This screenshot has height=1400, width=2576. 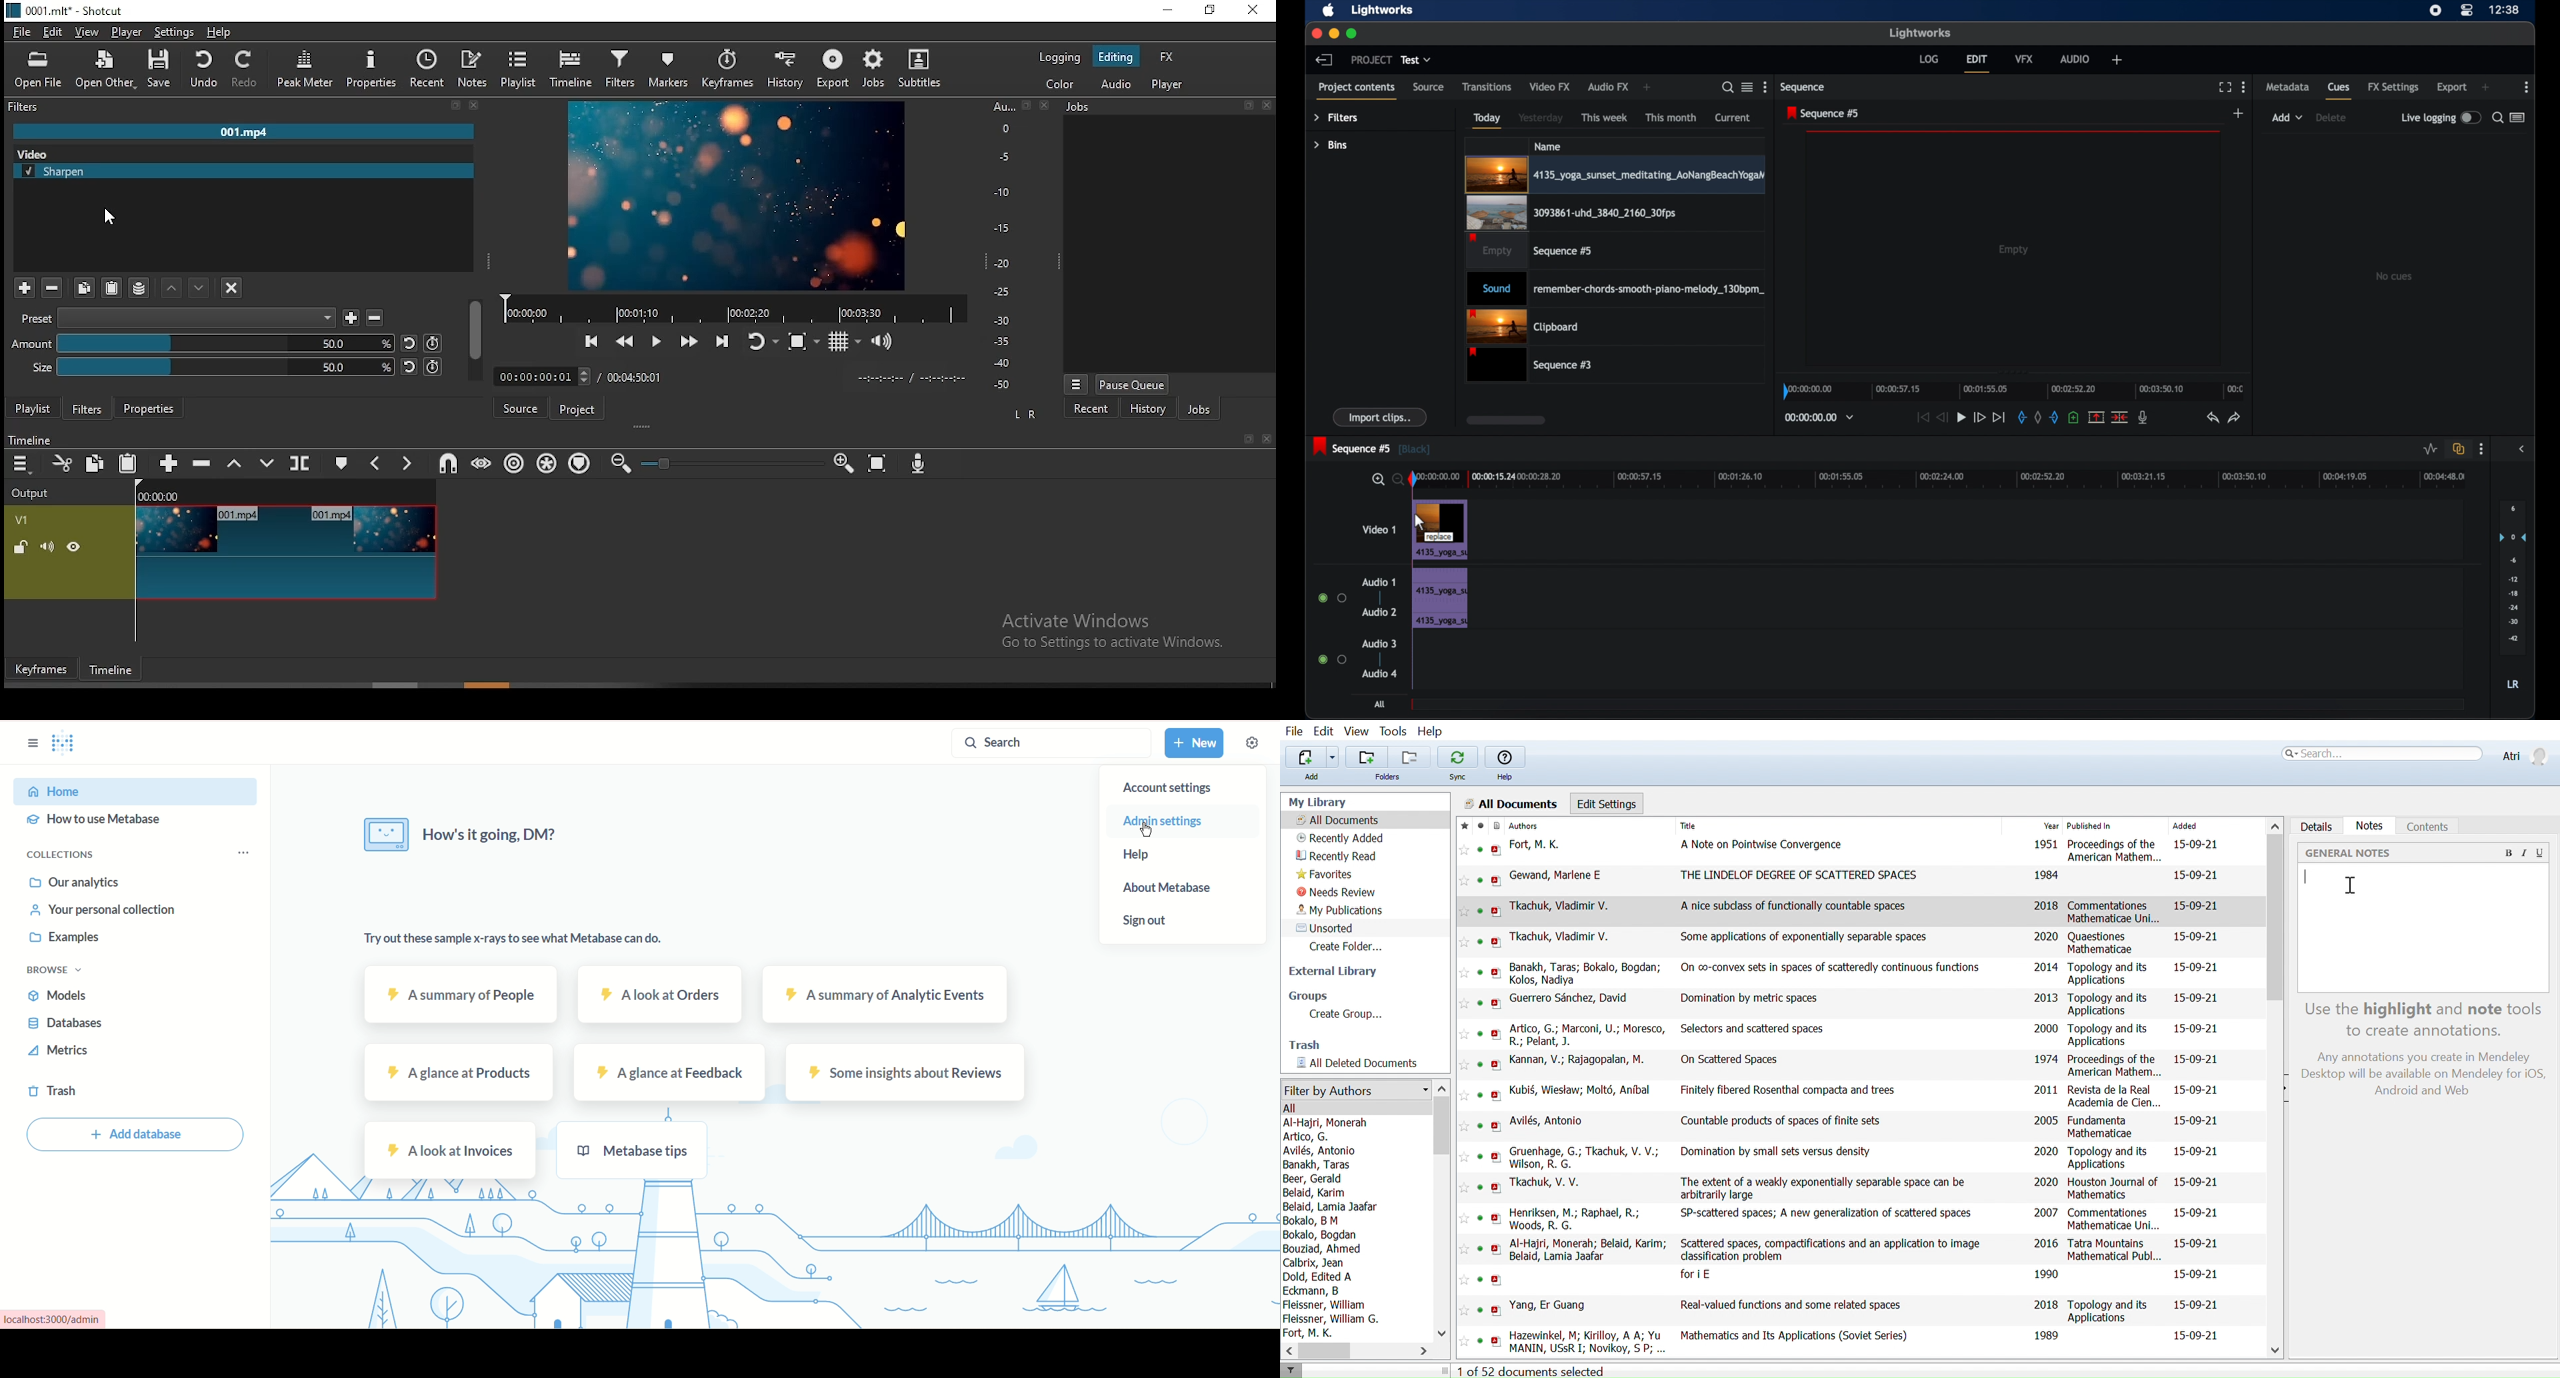 What do you see at coordinates (1150, 408) in the screenshot?
I see `history` at bounding box center [1150, 408].